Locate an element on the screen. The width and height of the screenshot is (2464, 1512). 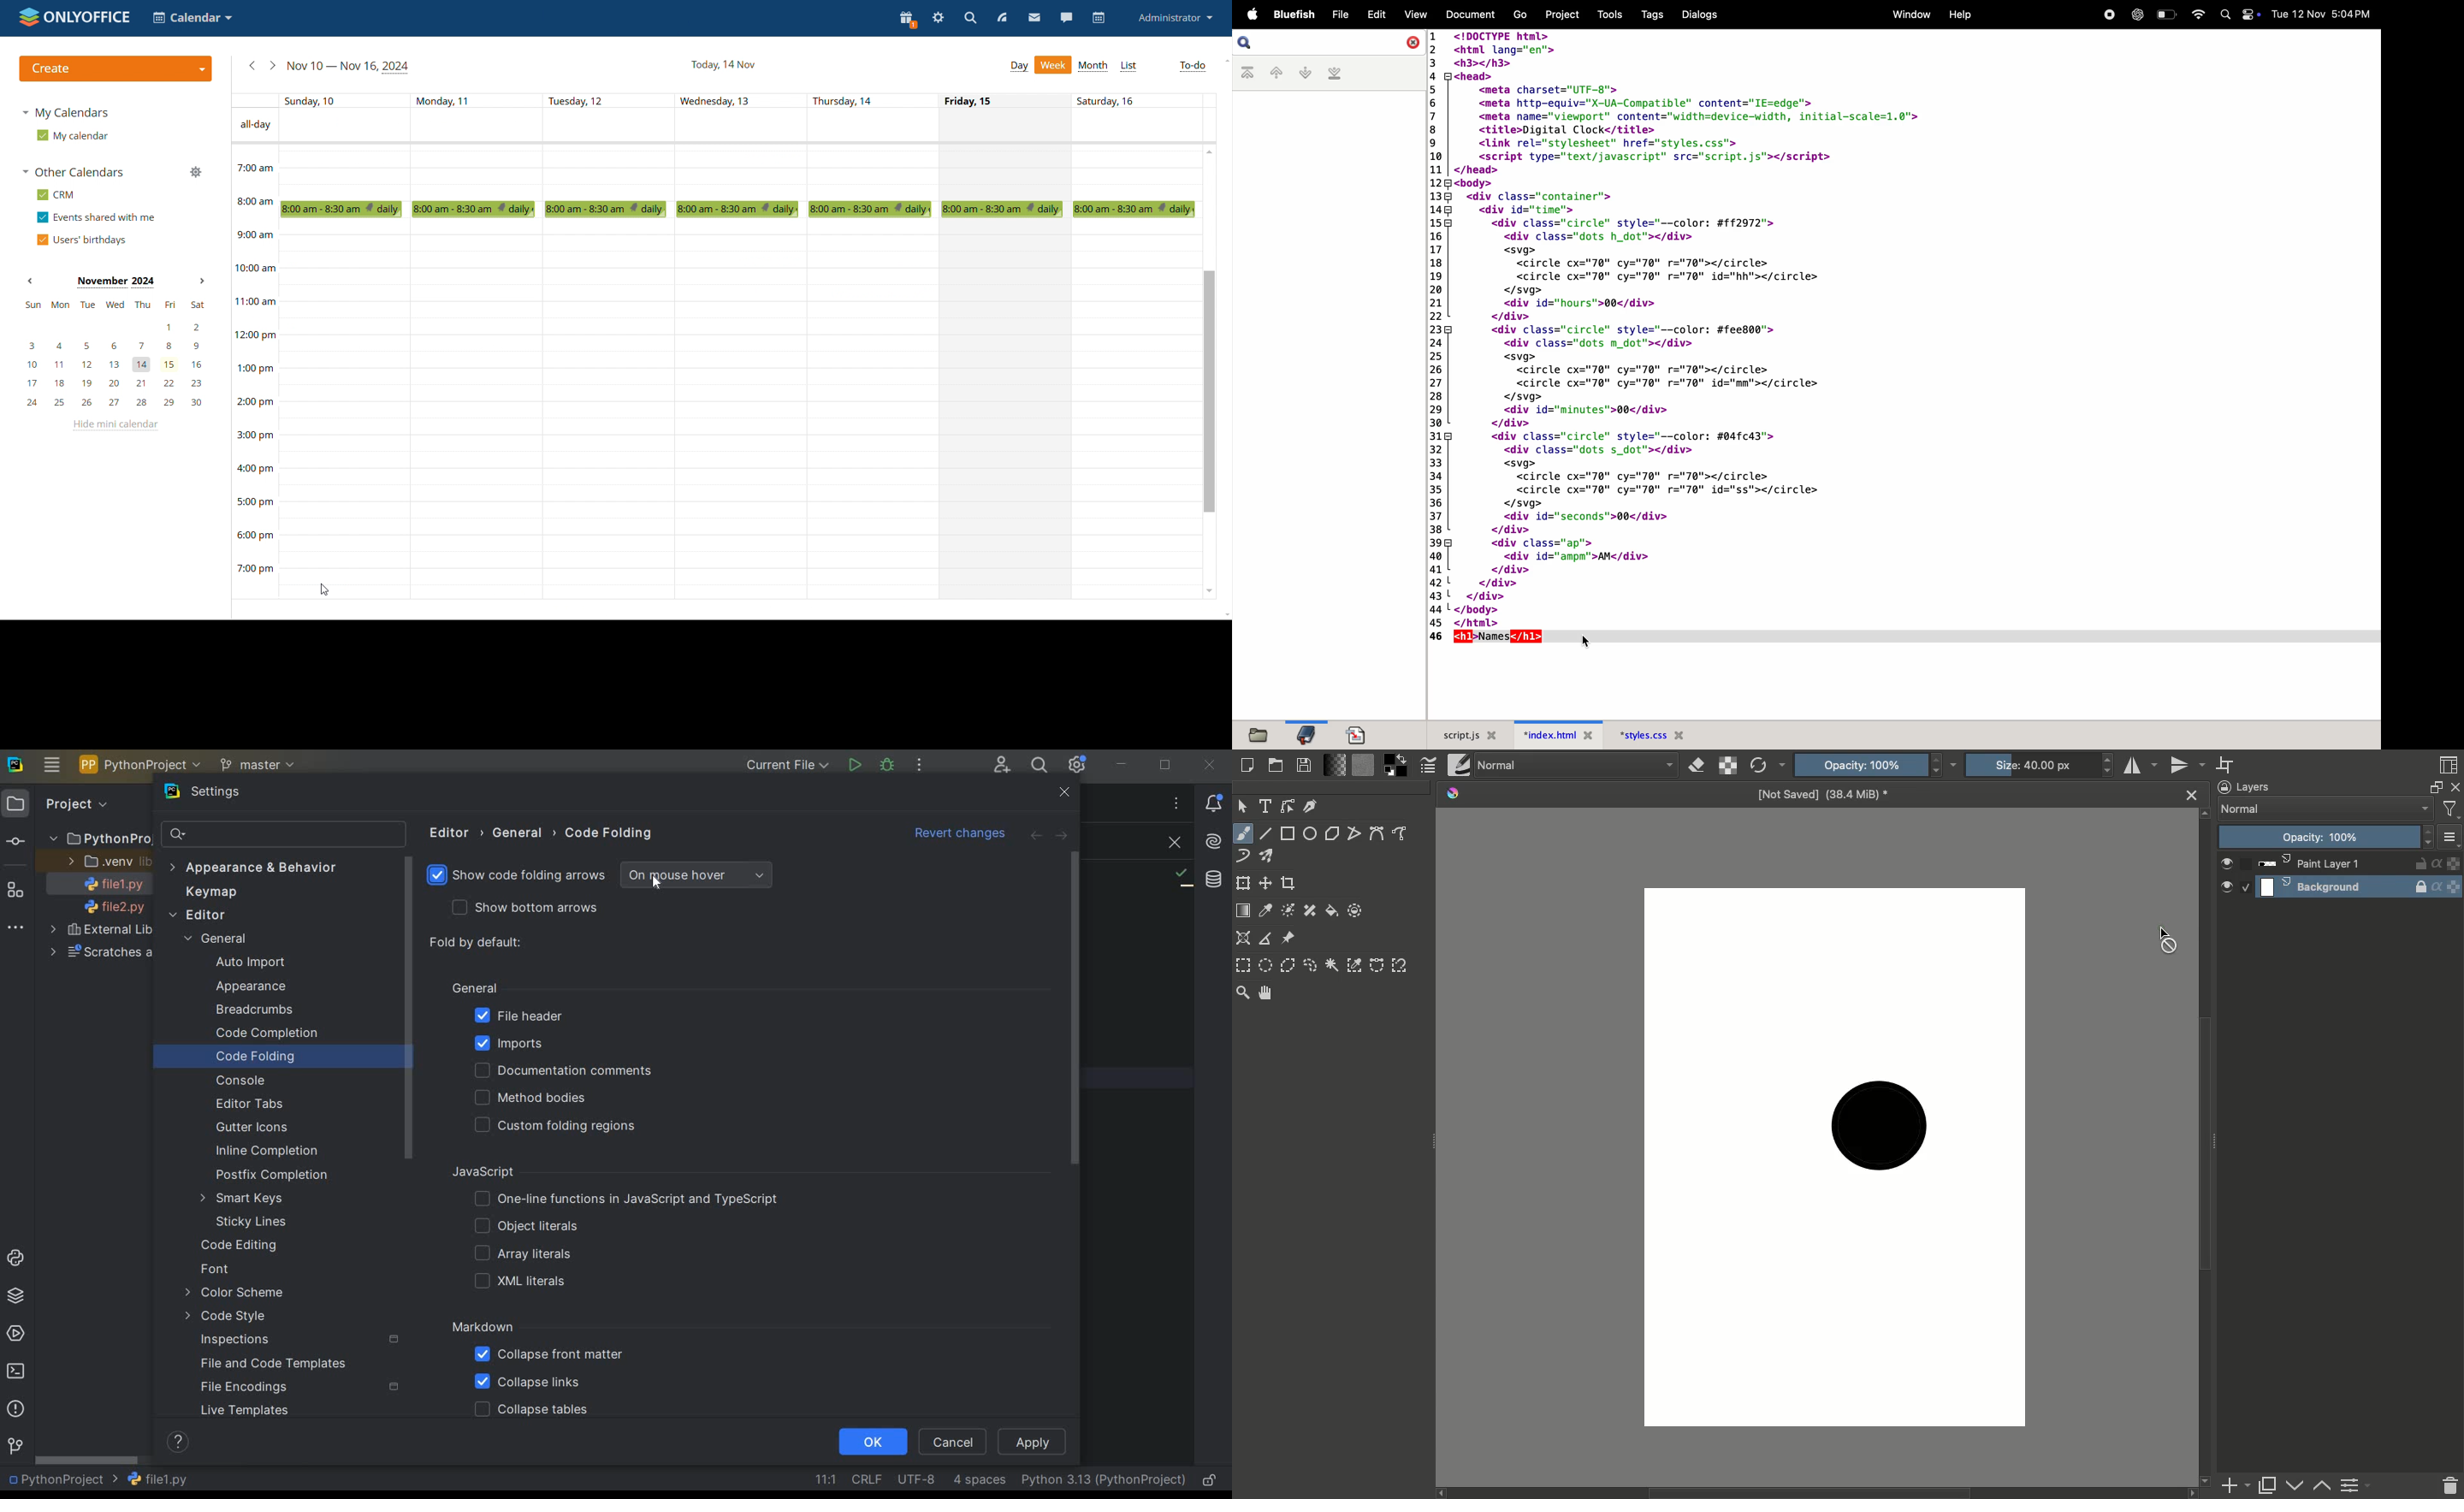
Locked is located at coordinates (2421, 887).